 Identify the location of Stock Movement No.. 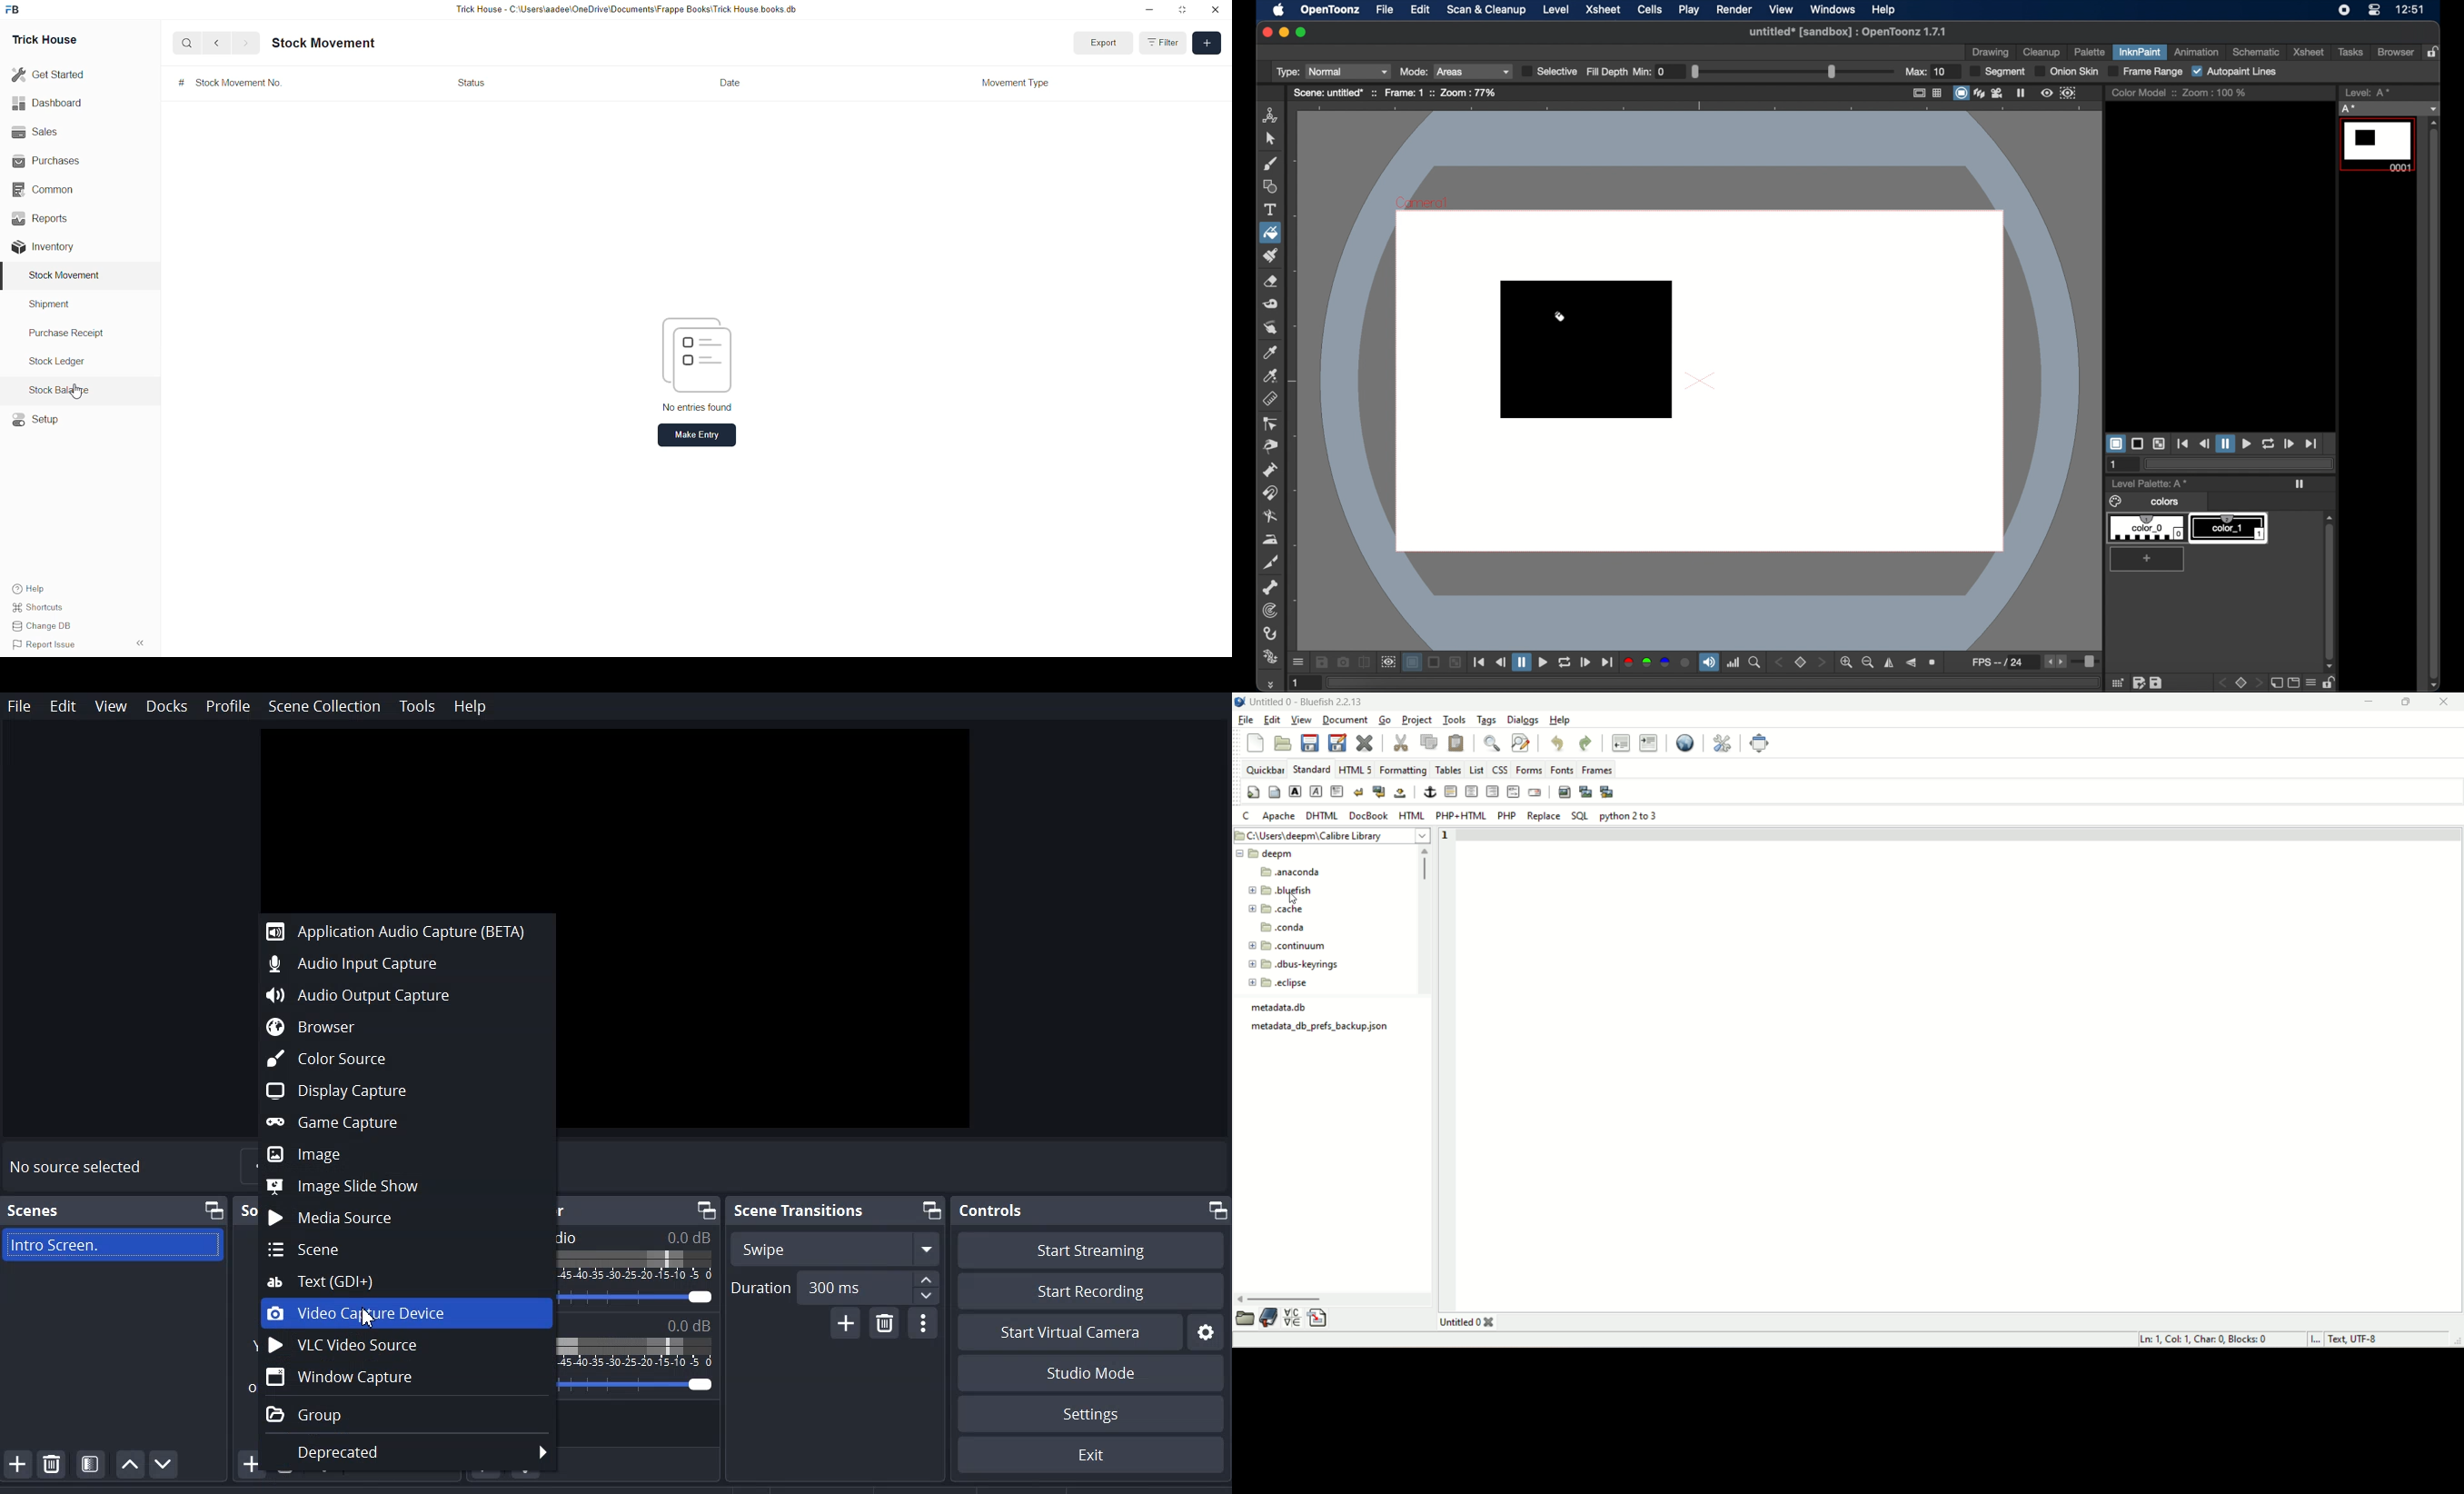
(235, 85).